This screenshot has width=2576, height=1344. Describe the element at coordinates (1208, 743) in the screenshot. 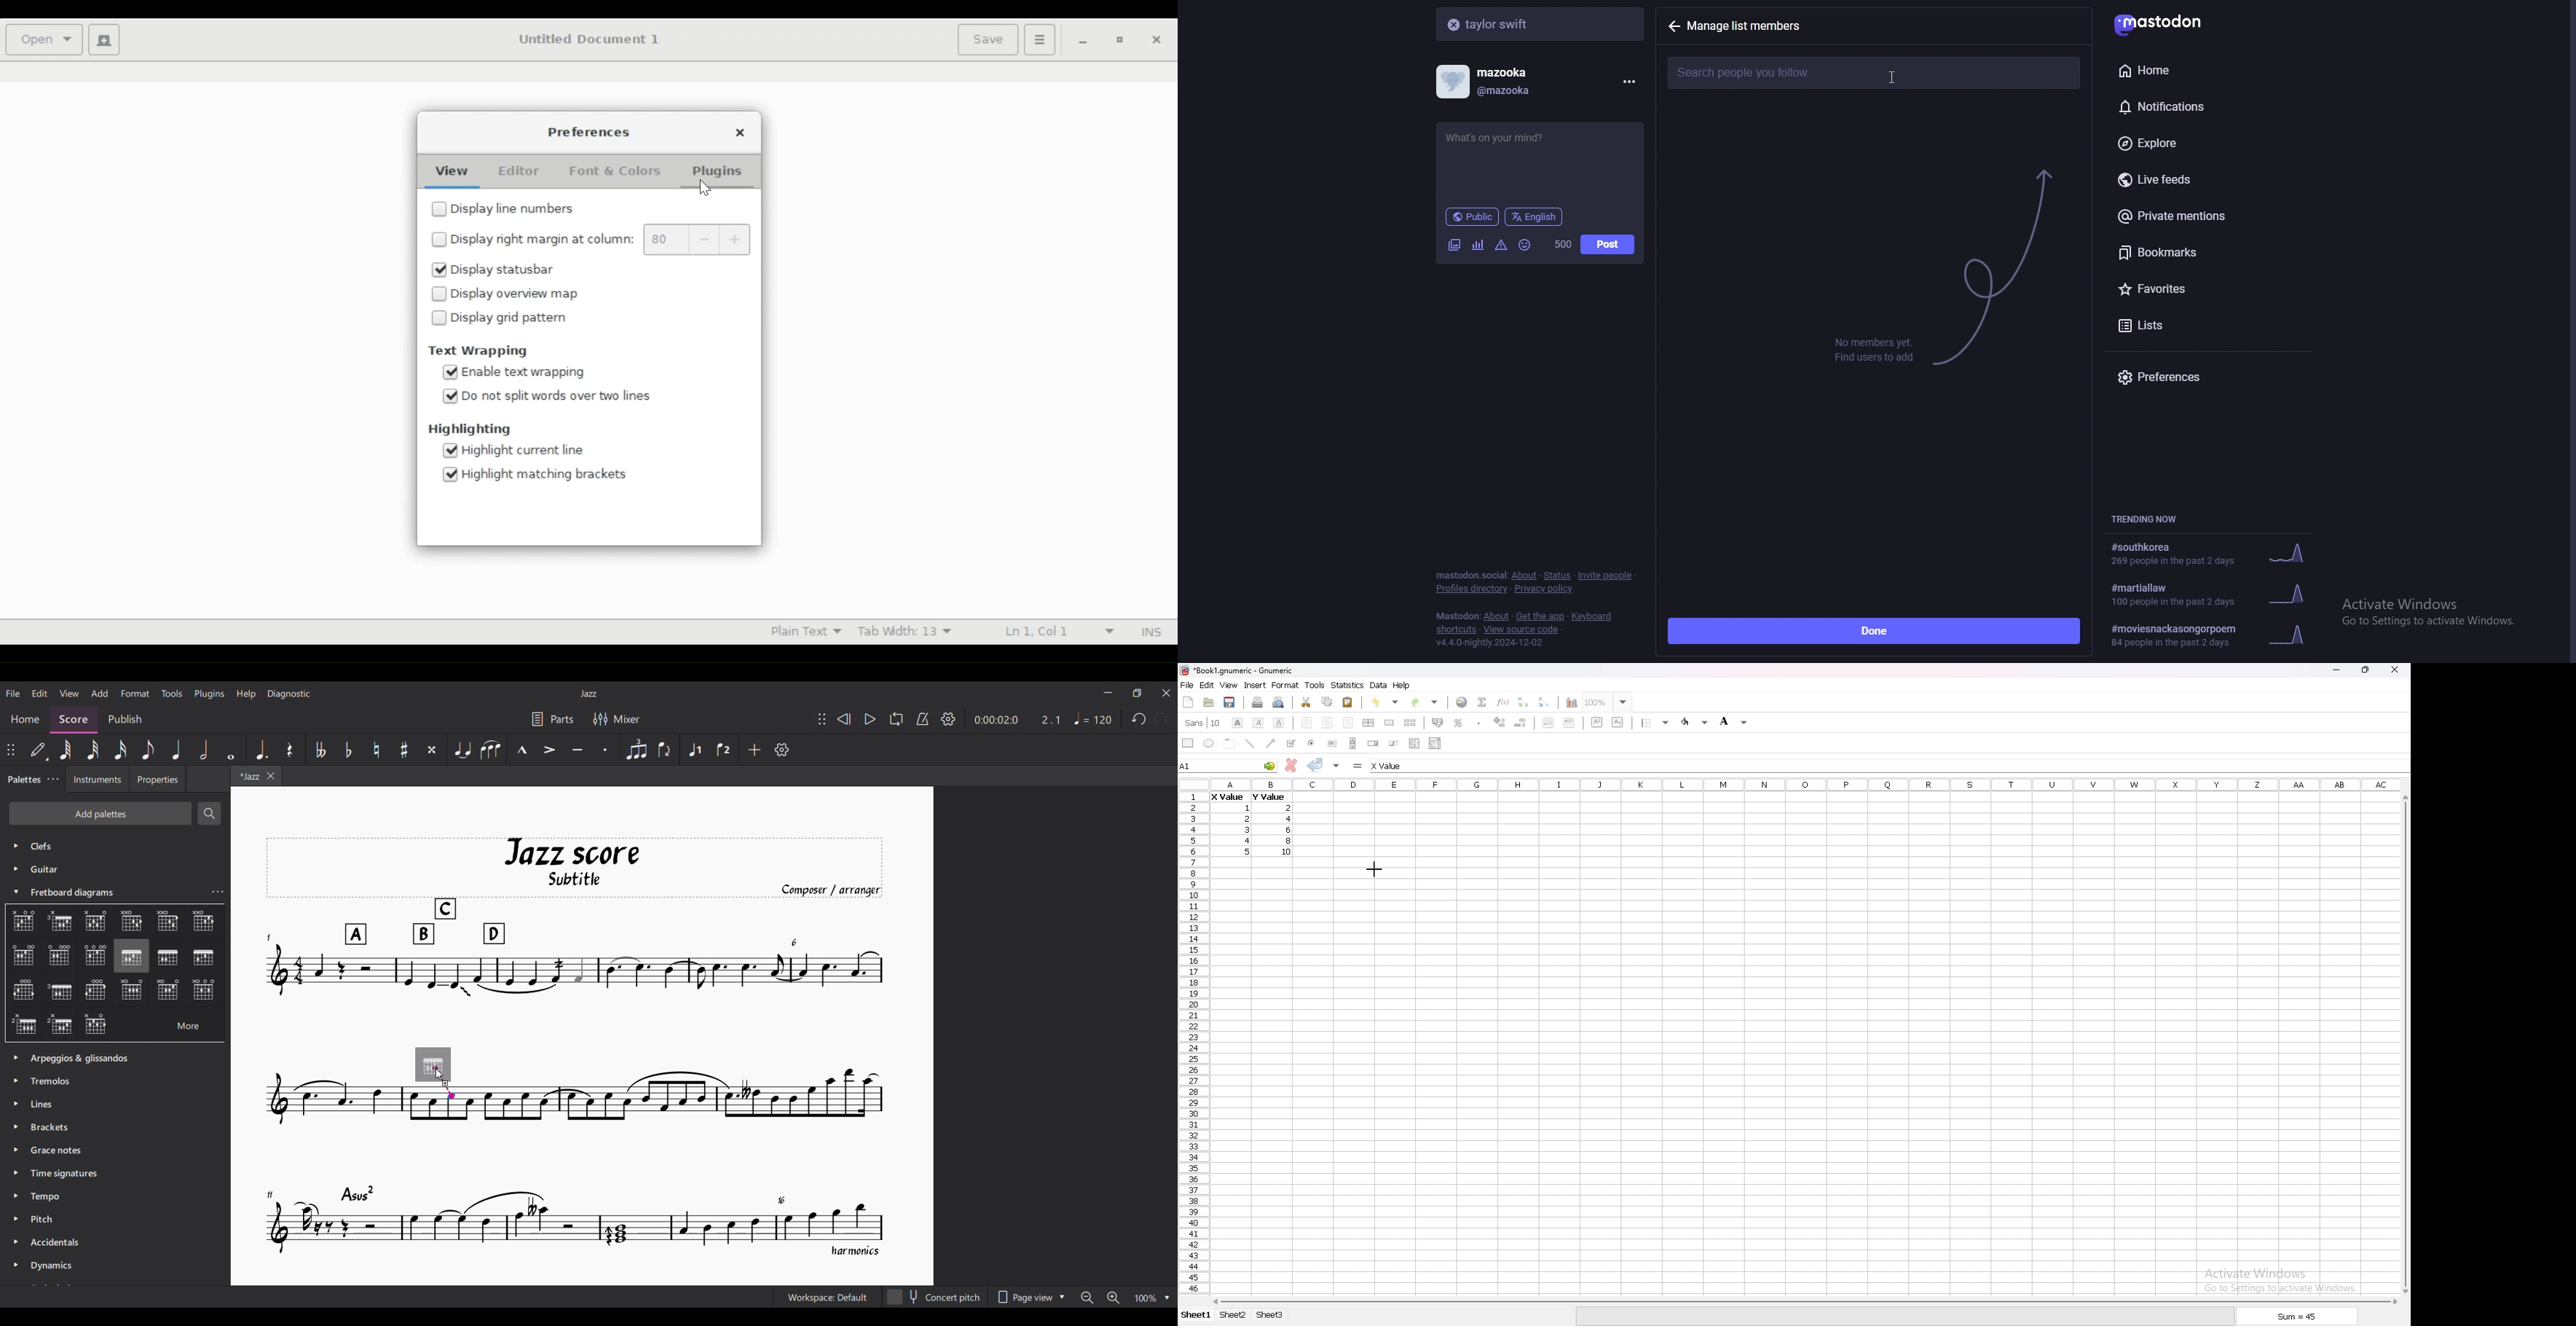

I see `ellipse` at that location.